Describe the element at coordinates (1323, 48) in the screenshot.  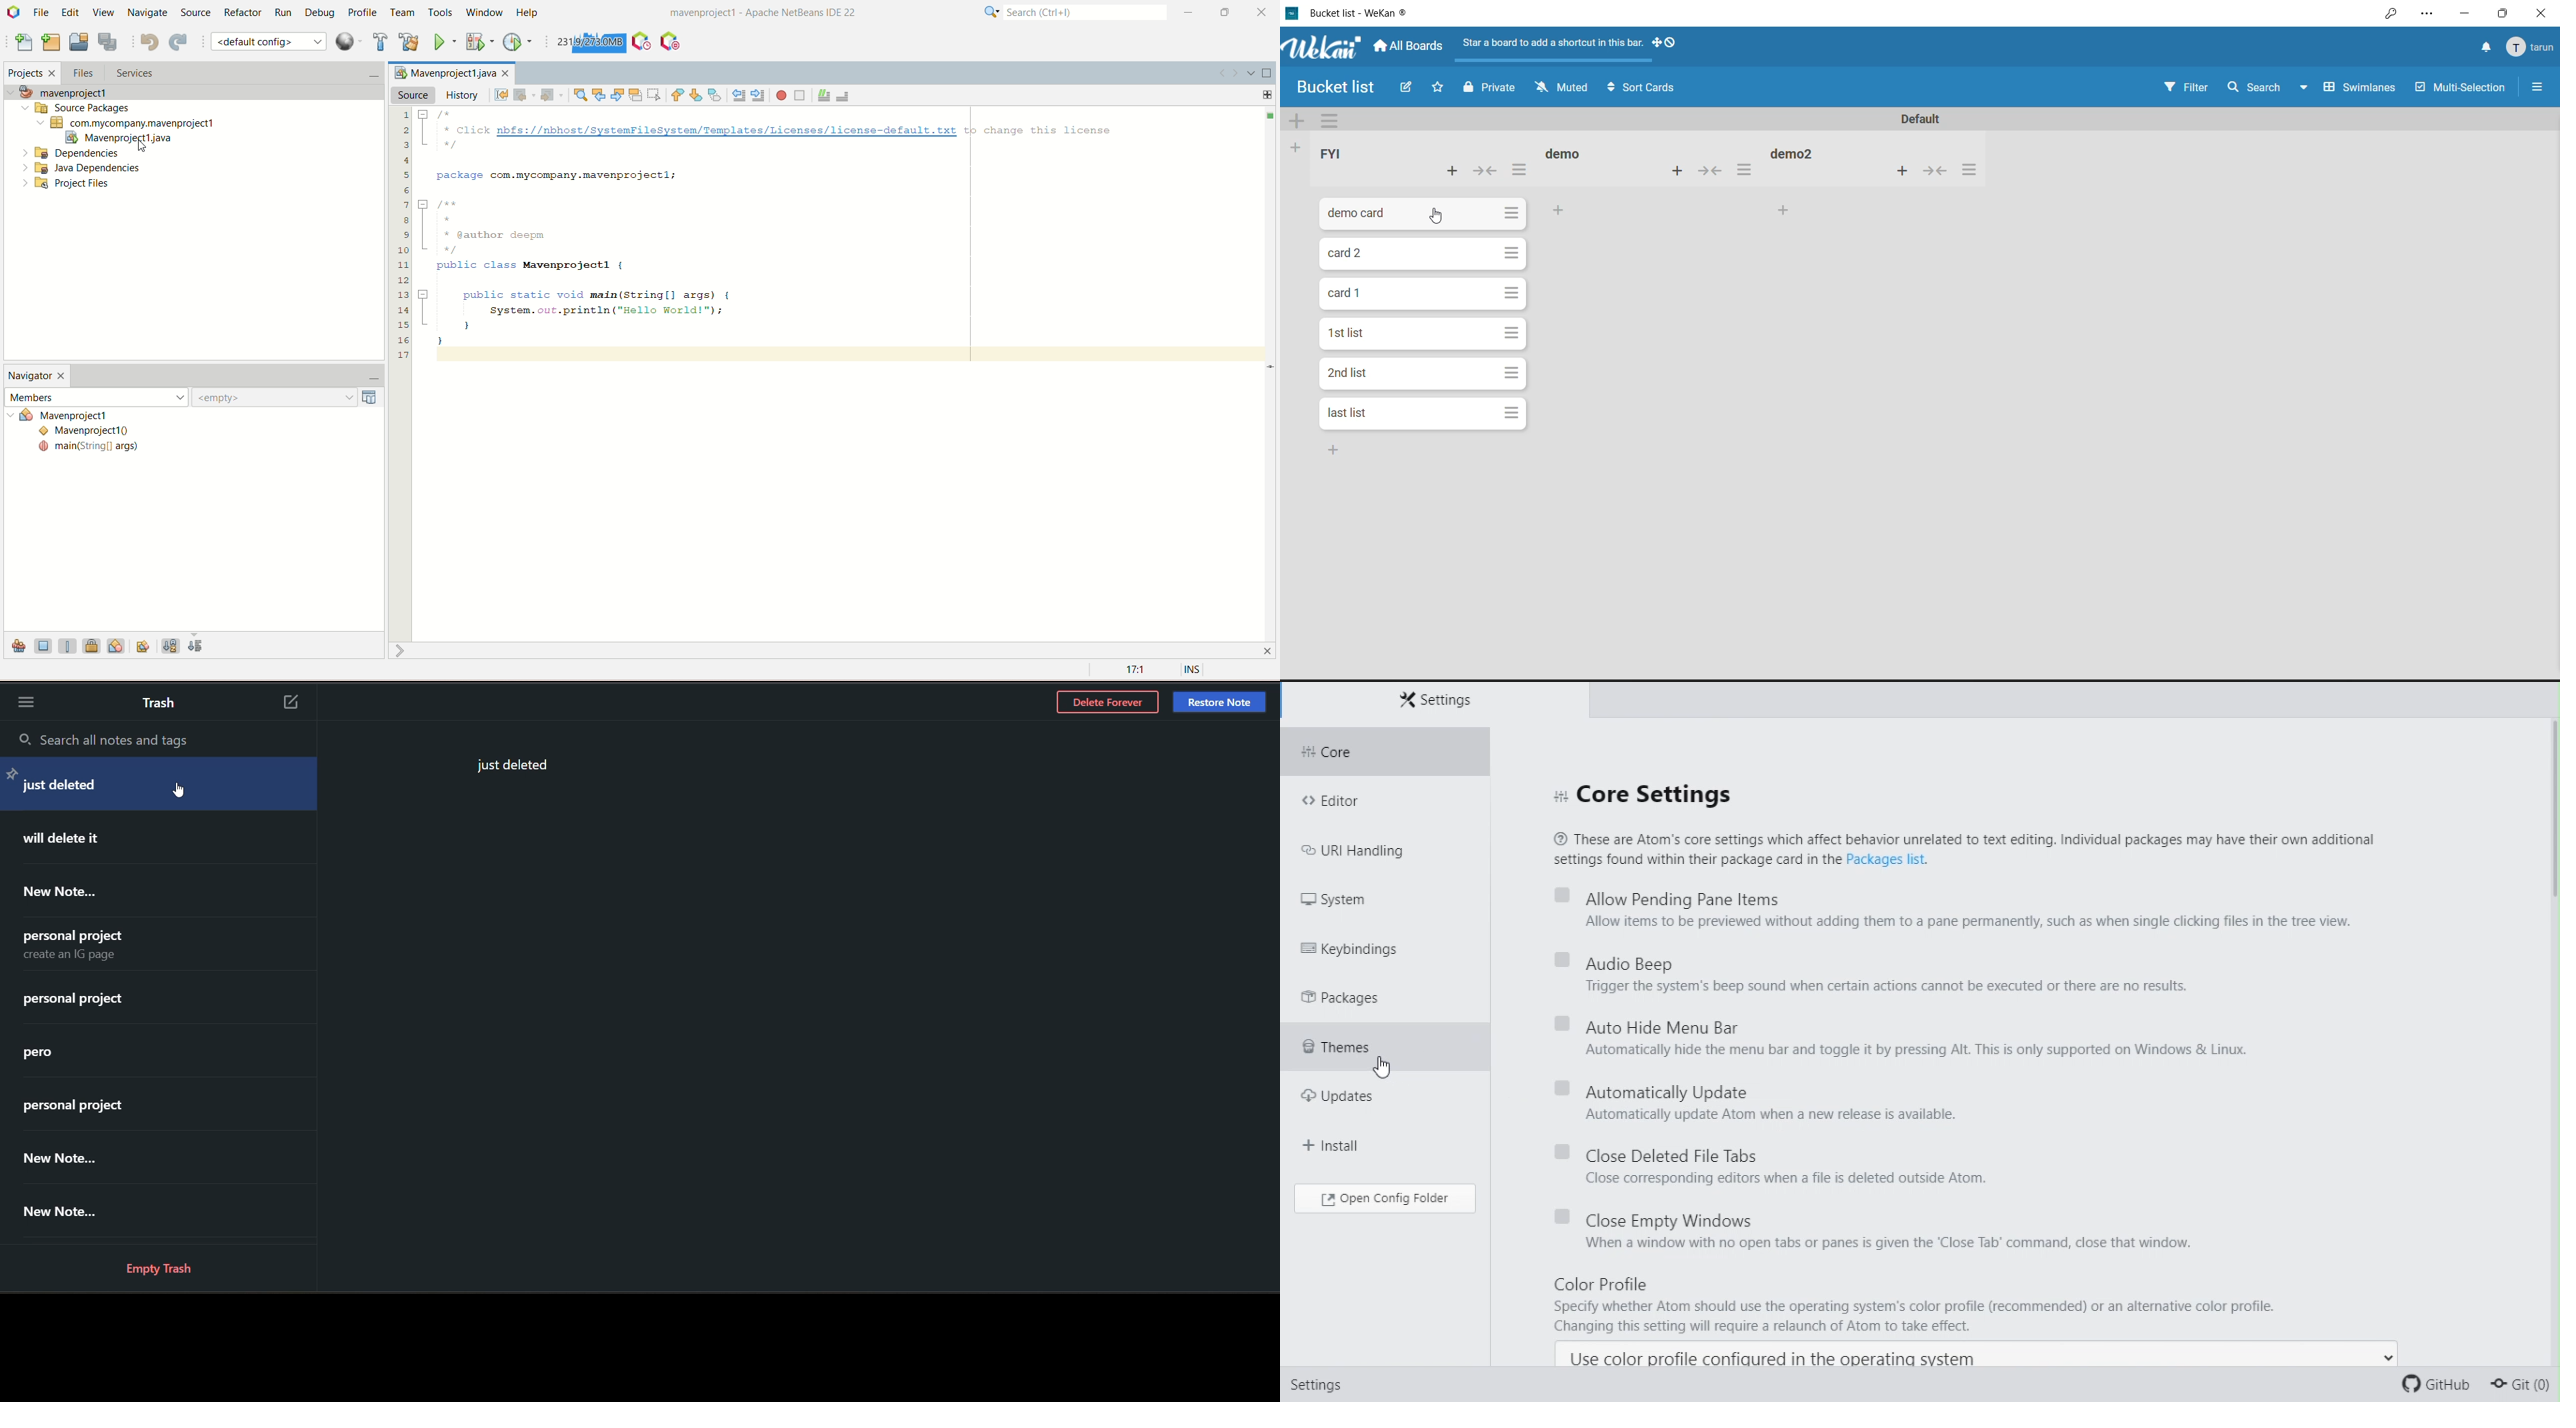
I see `app name and logo` at that location.